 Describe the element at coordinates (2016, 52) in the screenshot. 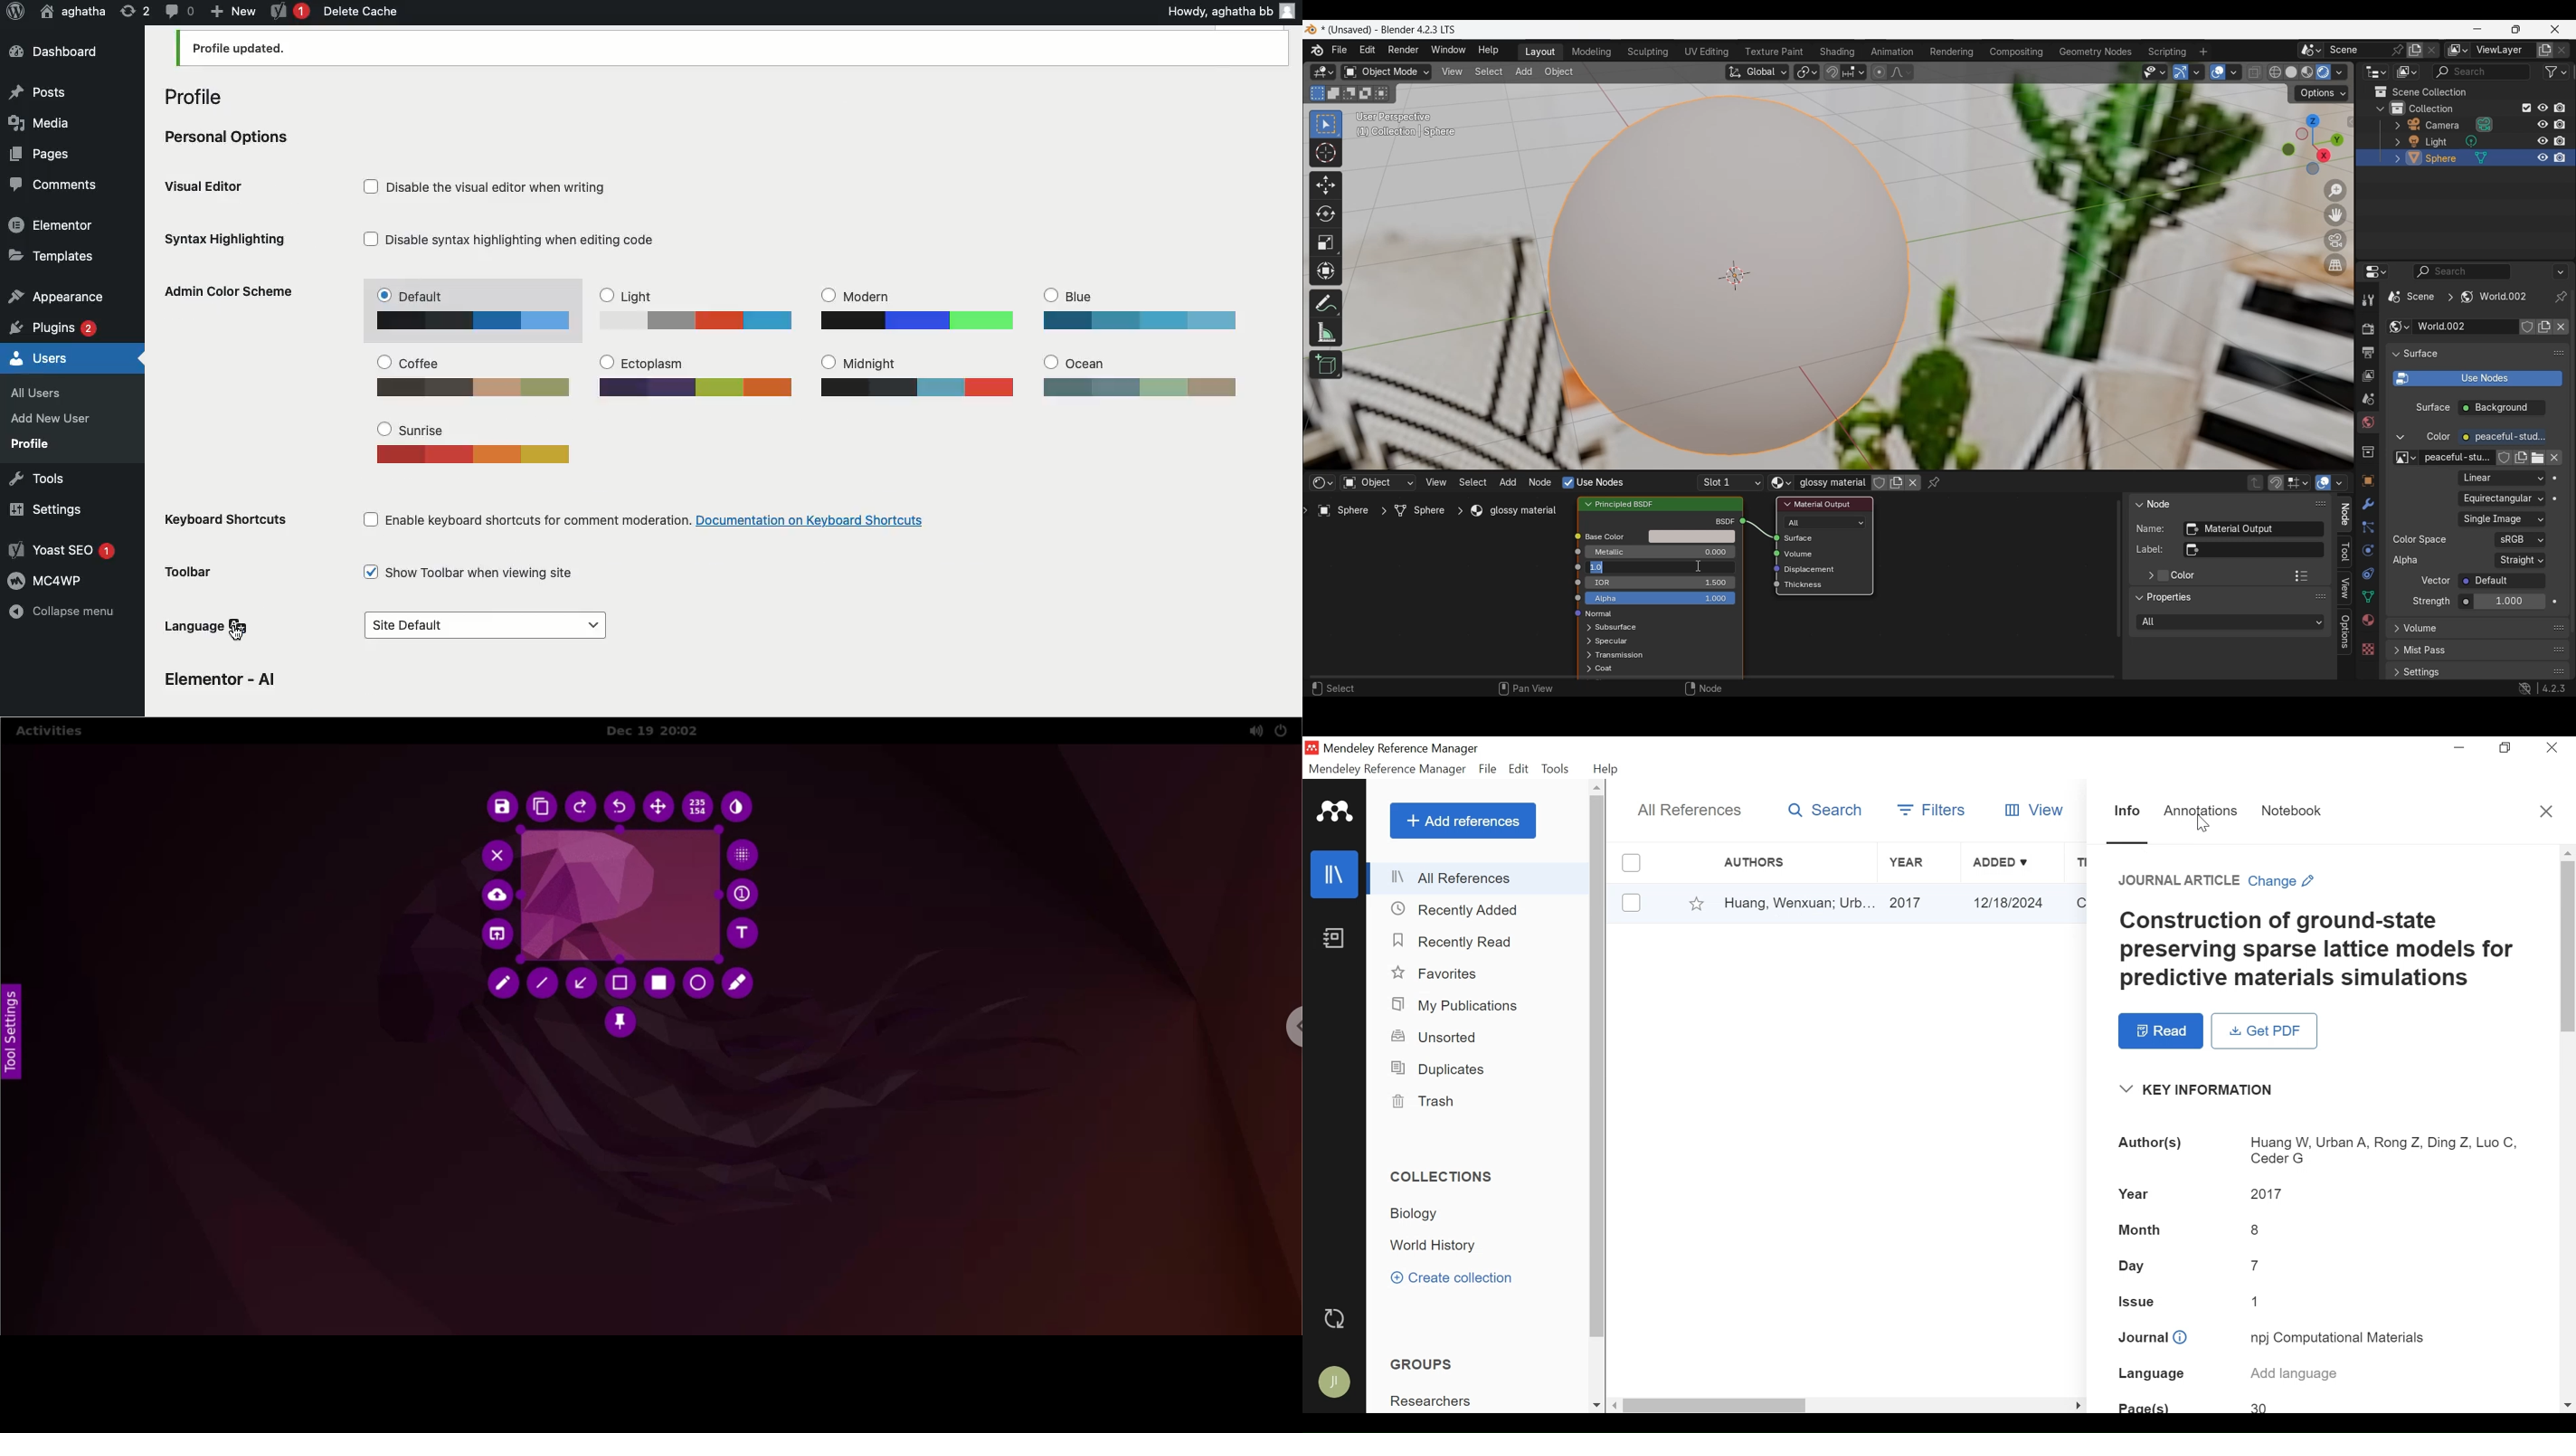

I see `Compositing workspace` at that location.